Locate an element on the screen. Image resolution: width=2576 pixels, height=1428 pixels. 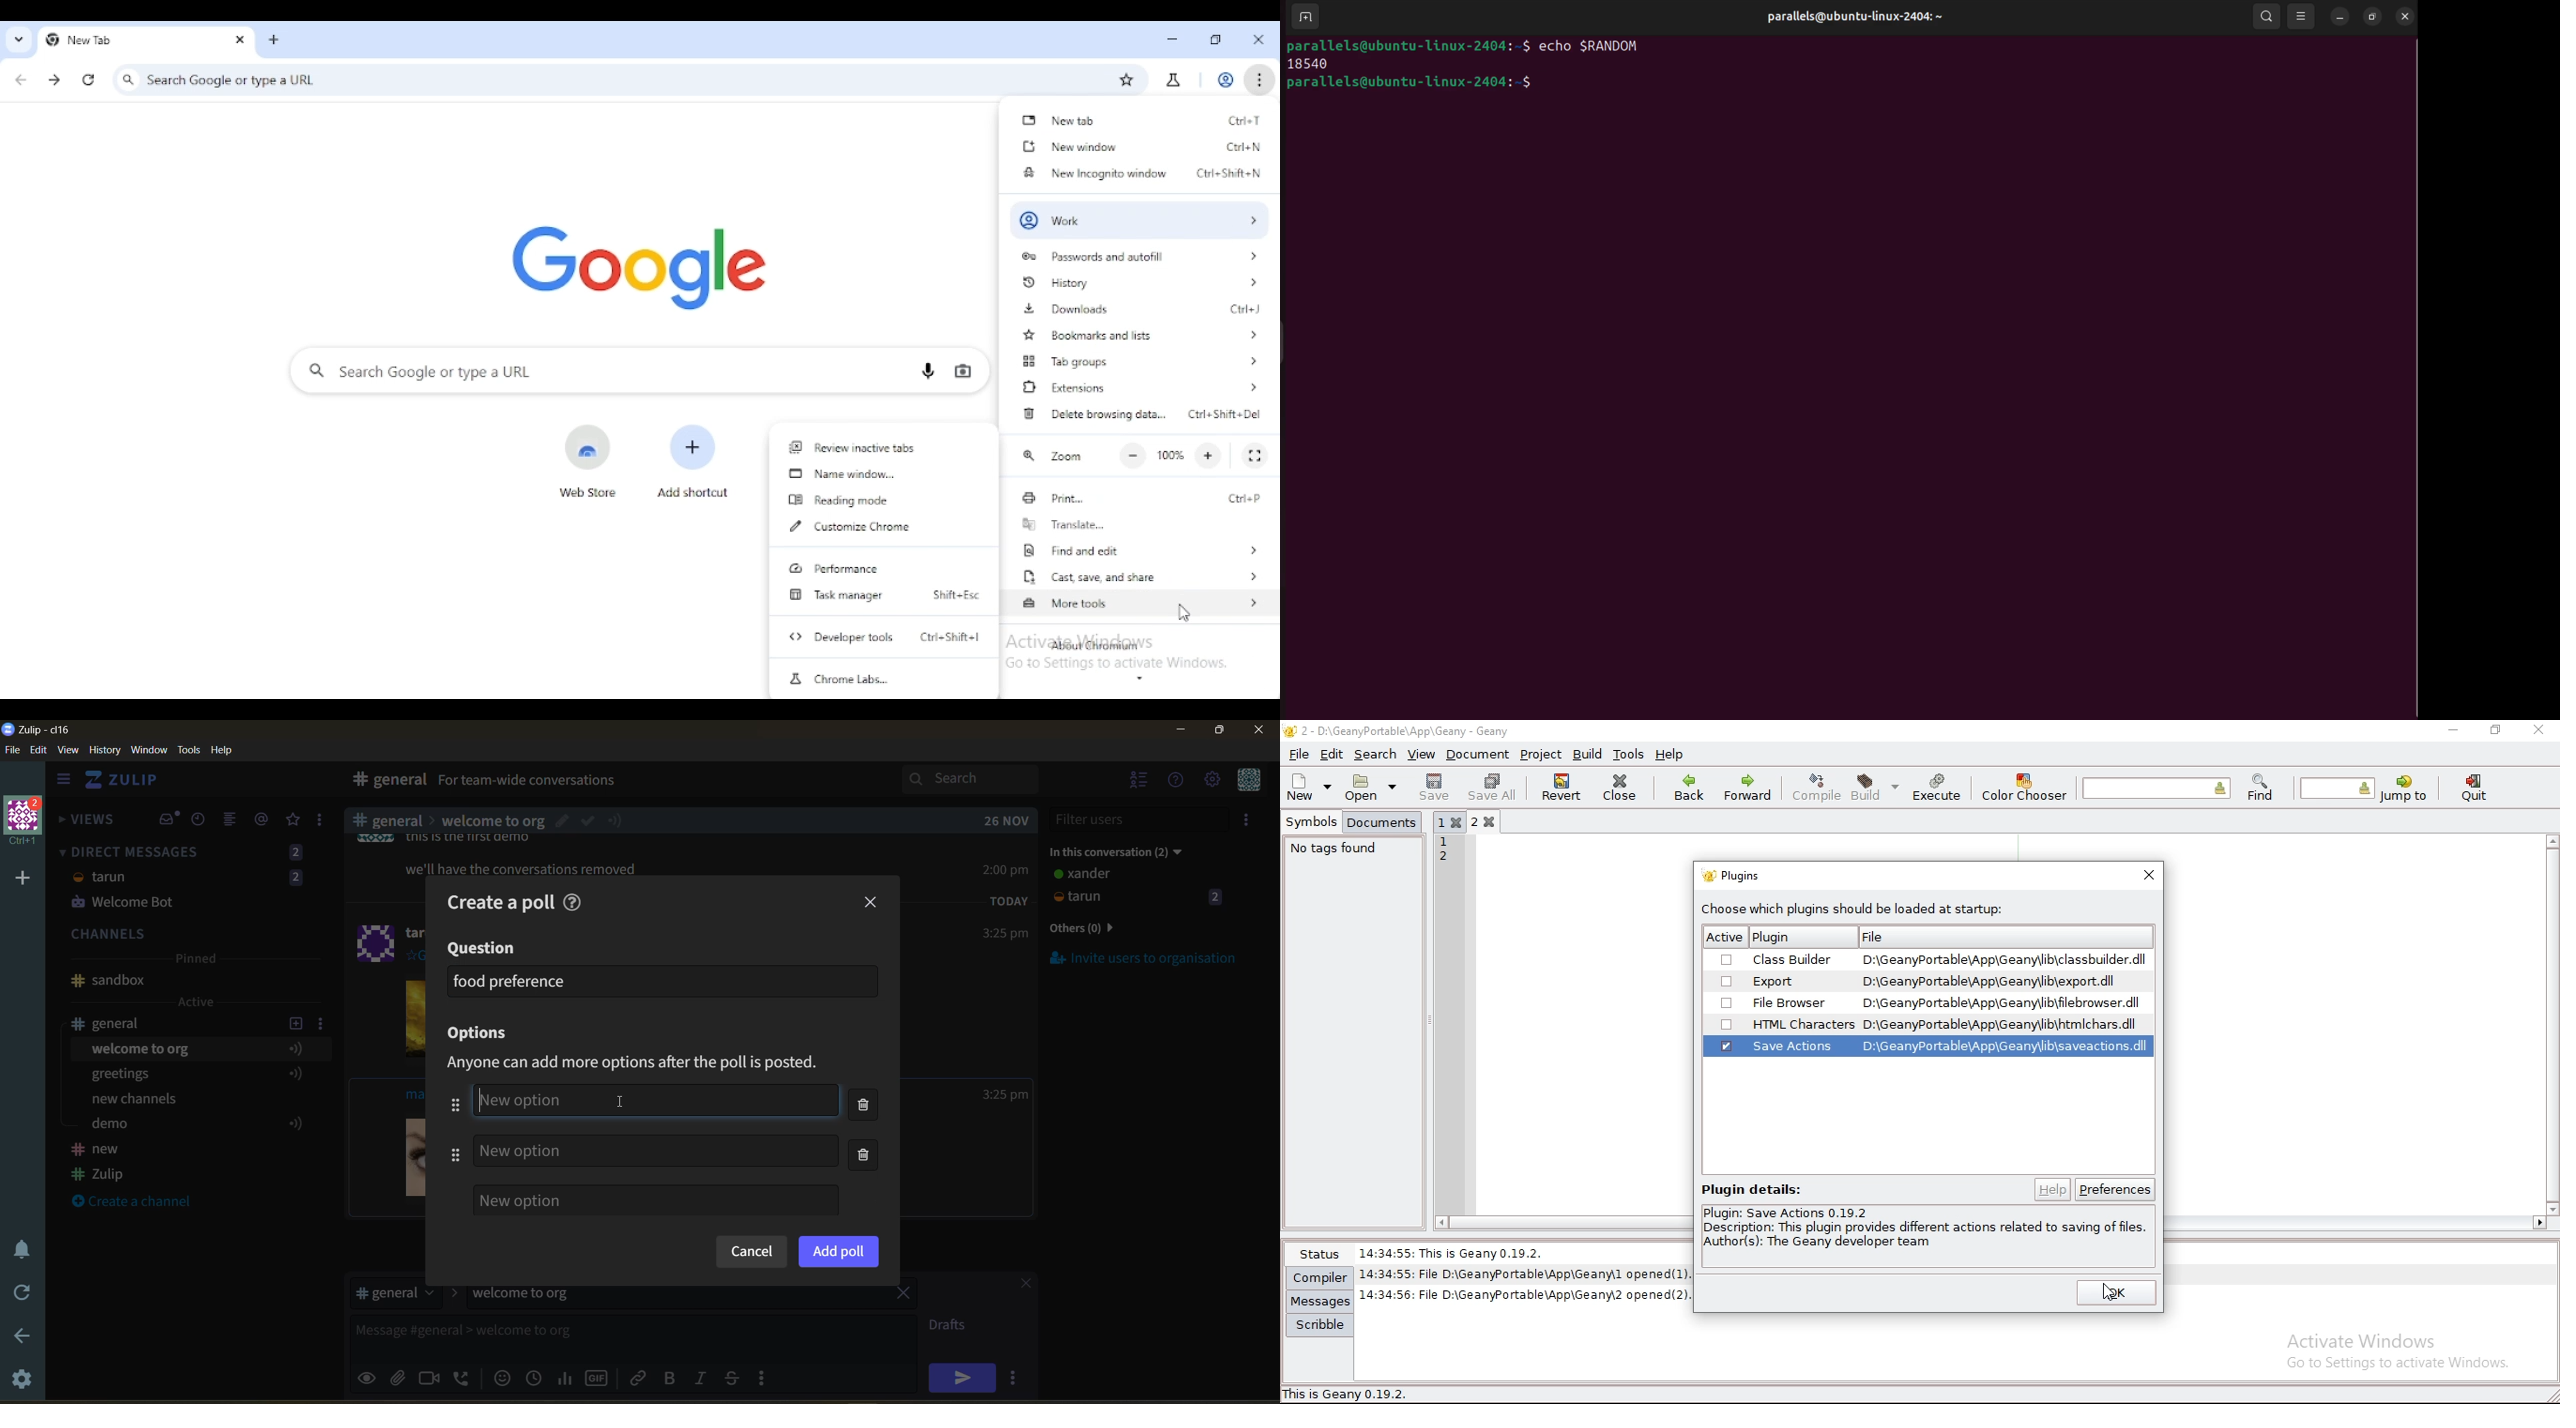
jump to is located at coordinates (2402, 789).